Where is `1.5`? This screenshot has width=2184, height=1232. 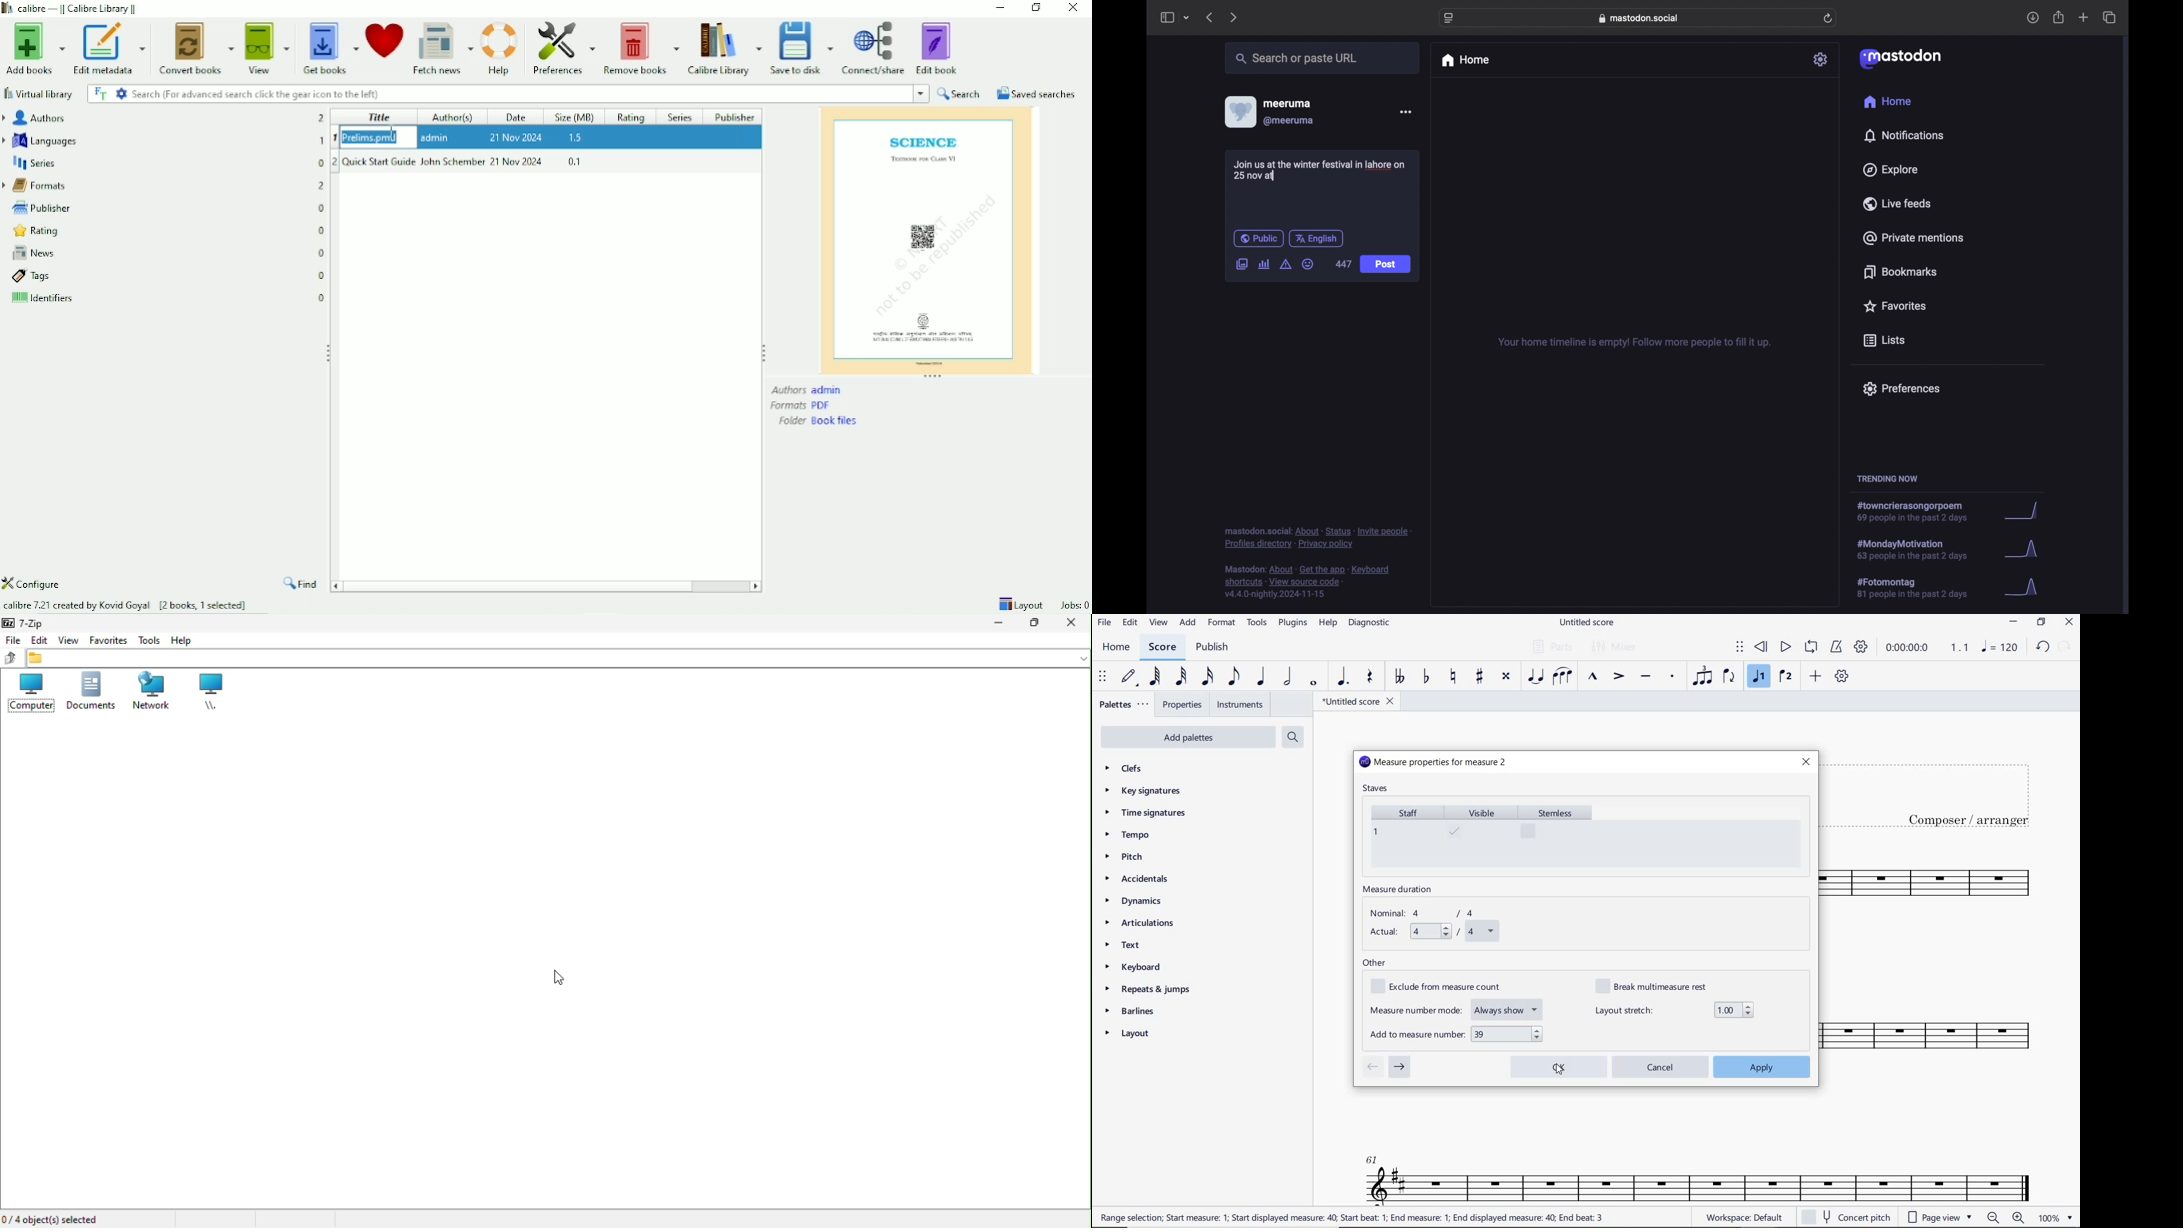
1.5 is located at coordinates (576, 138).